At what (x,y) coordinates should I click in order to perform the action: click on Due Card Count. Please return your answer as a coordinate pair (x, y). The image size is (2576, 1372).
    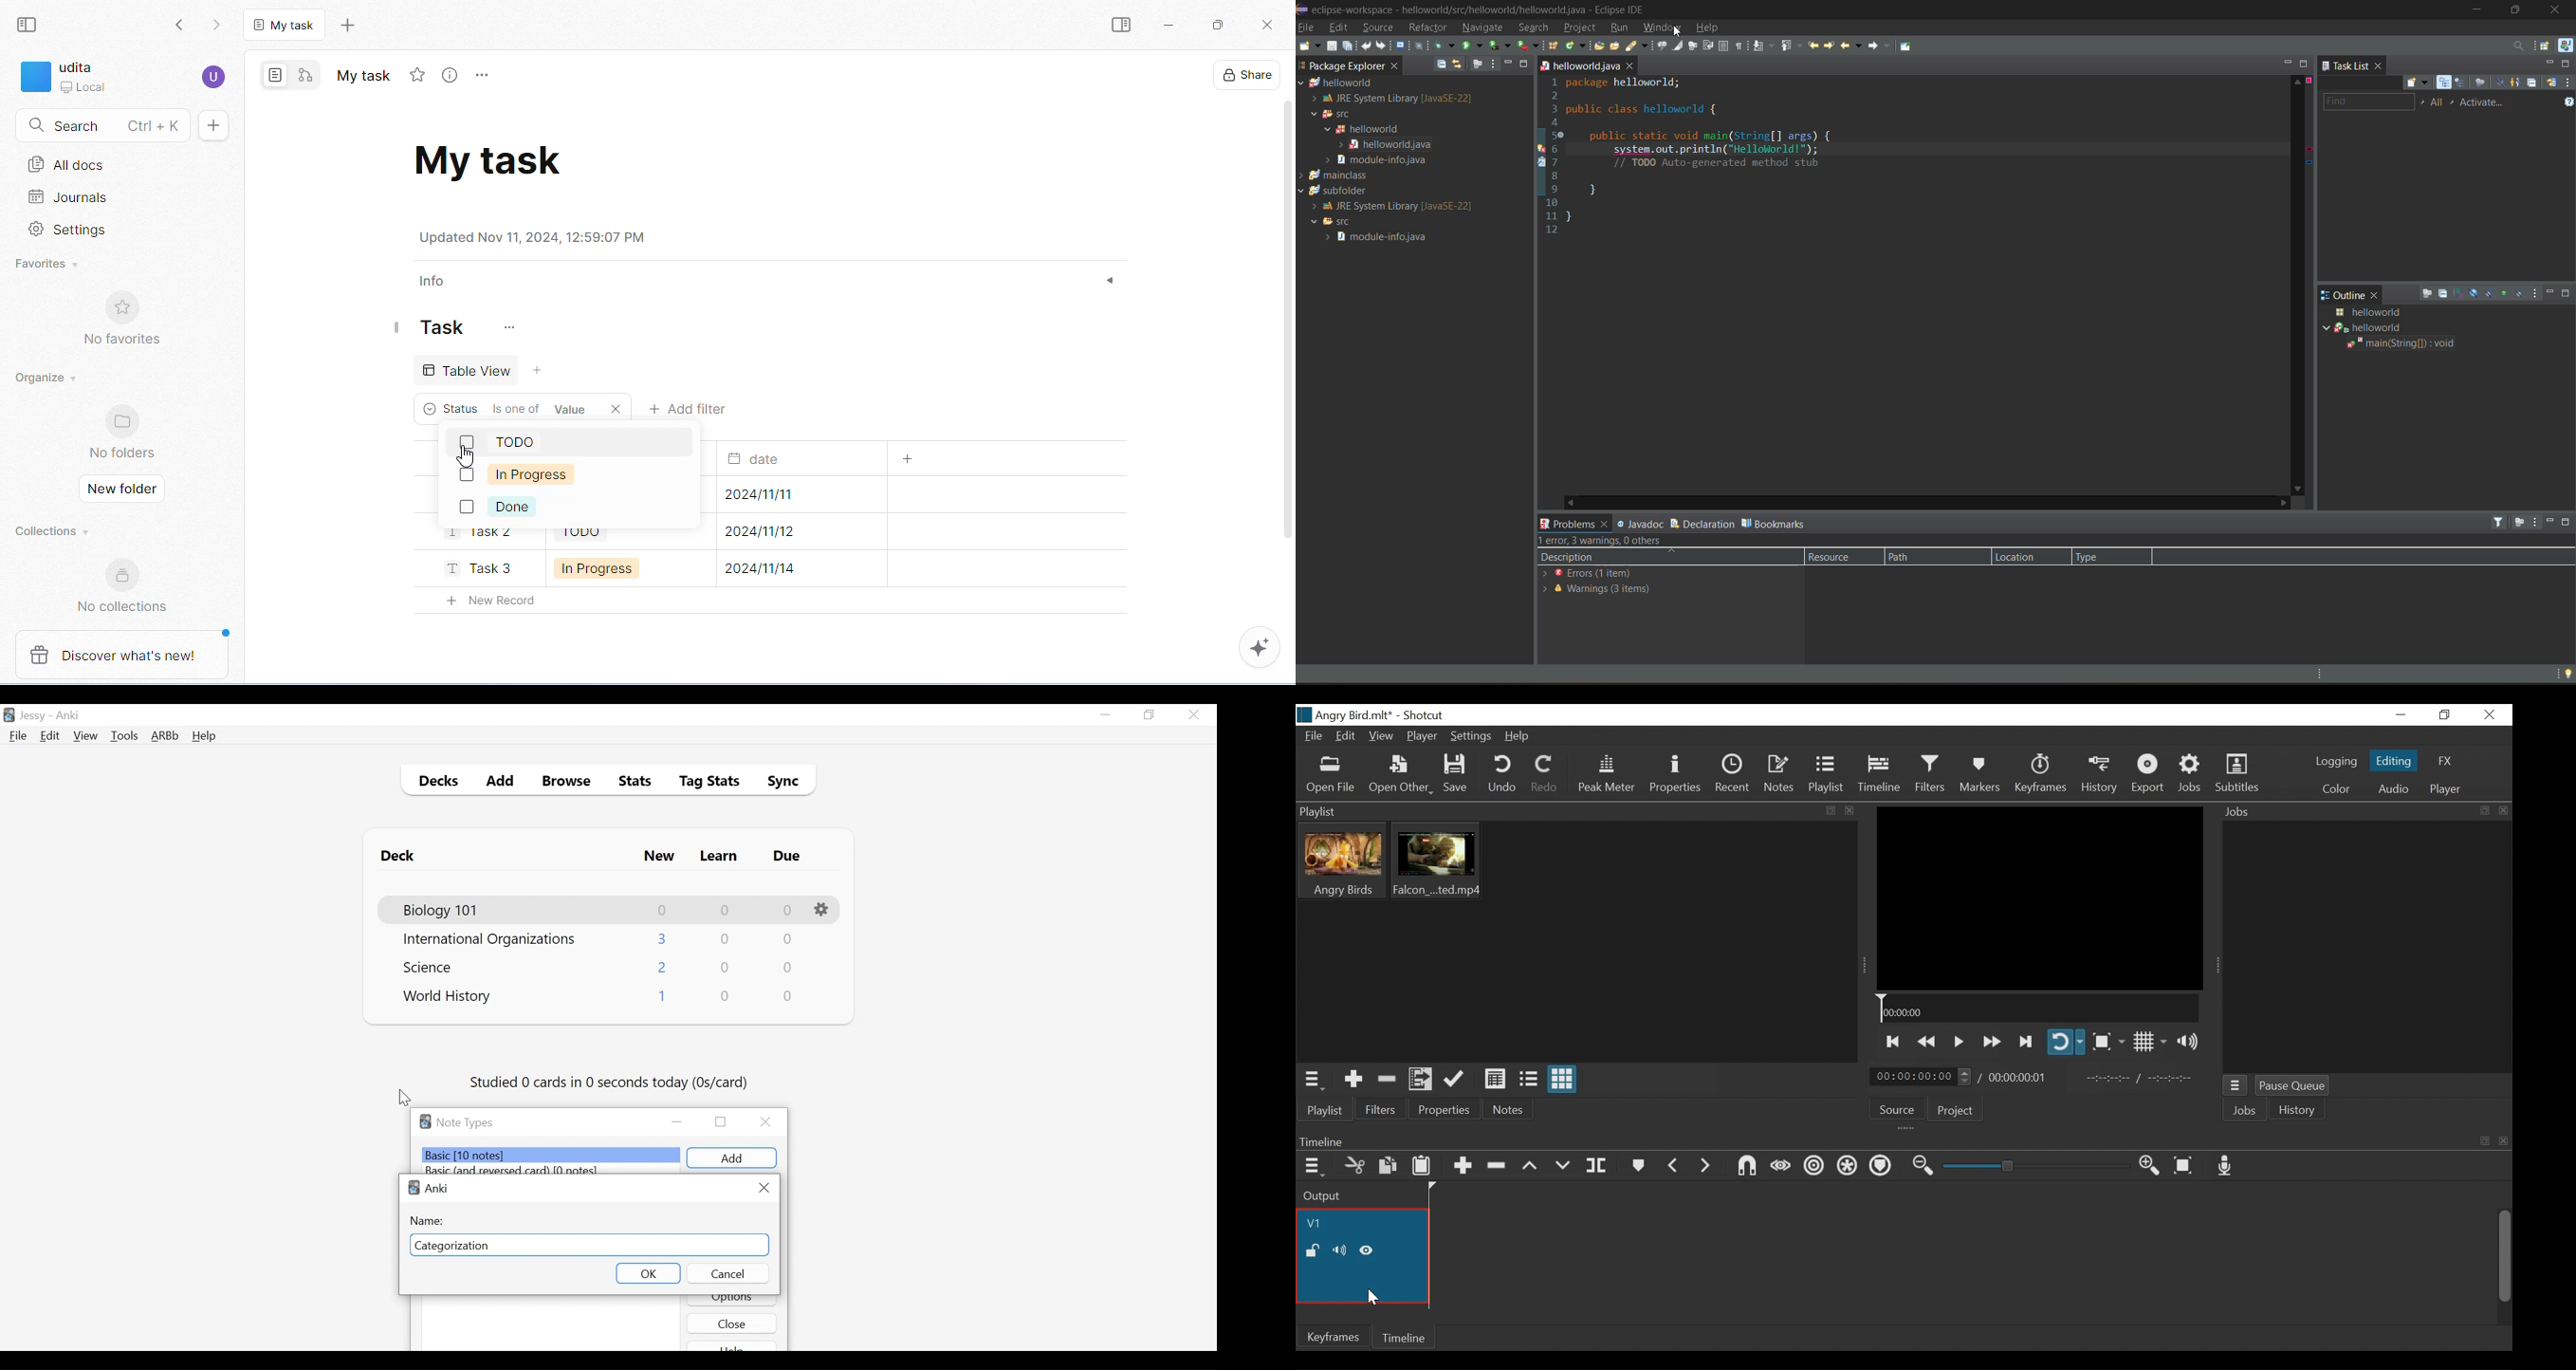
    Looking at the image, I should click on (787, 941).